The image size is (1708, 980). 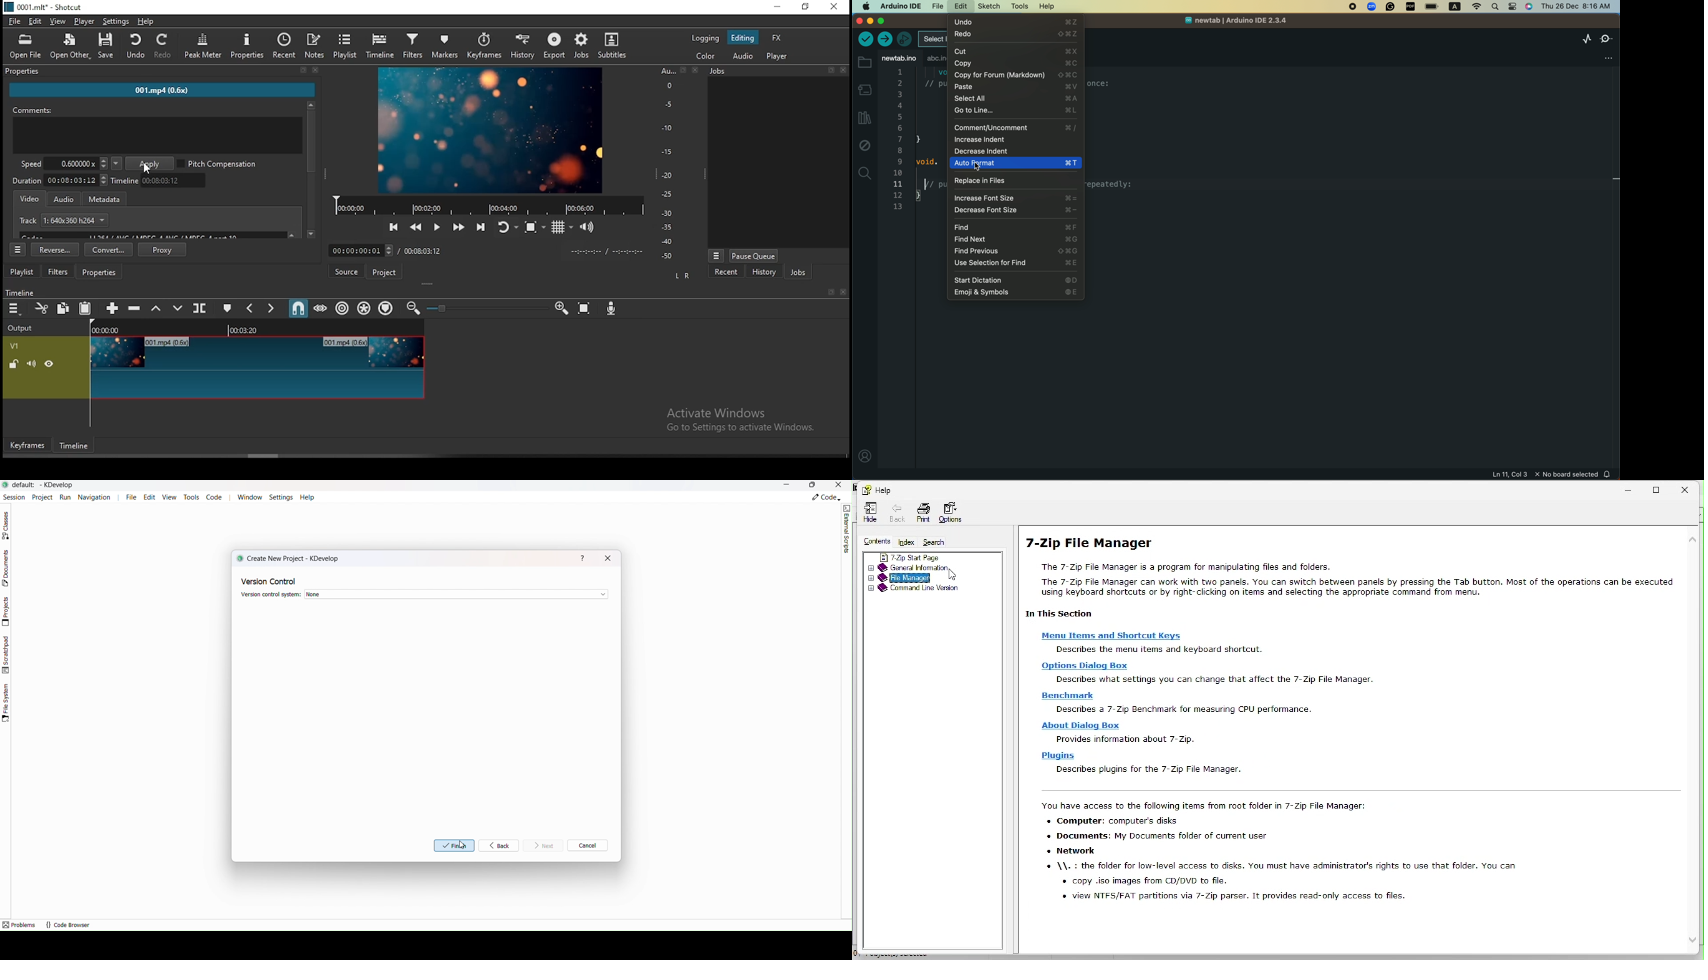 I want to click on select all, so click(x=1016, y=98).